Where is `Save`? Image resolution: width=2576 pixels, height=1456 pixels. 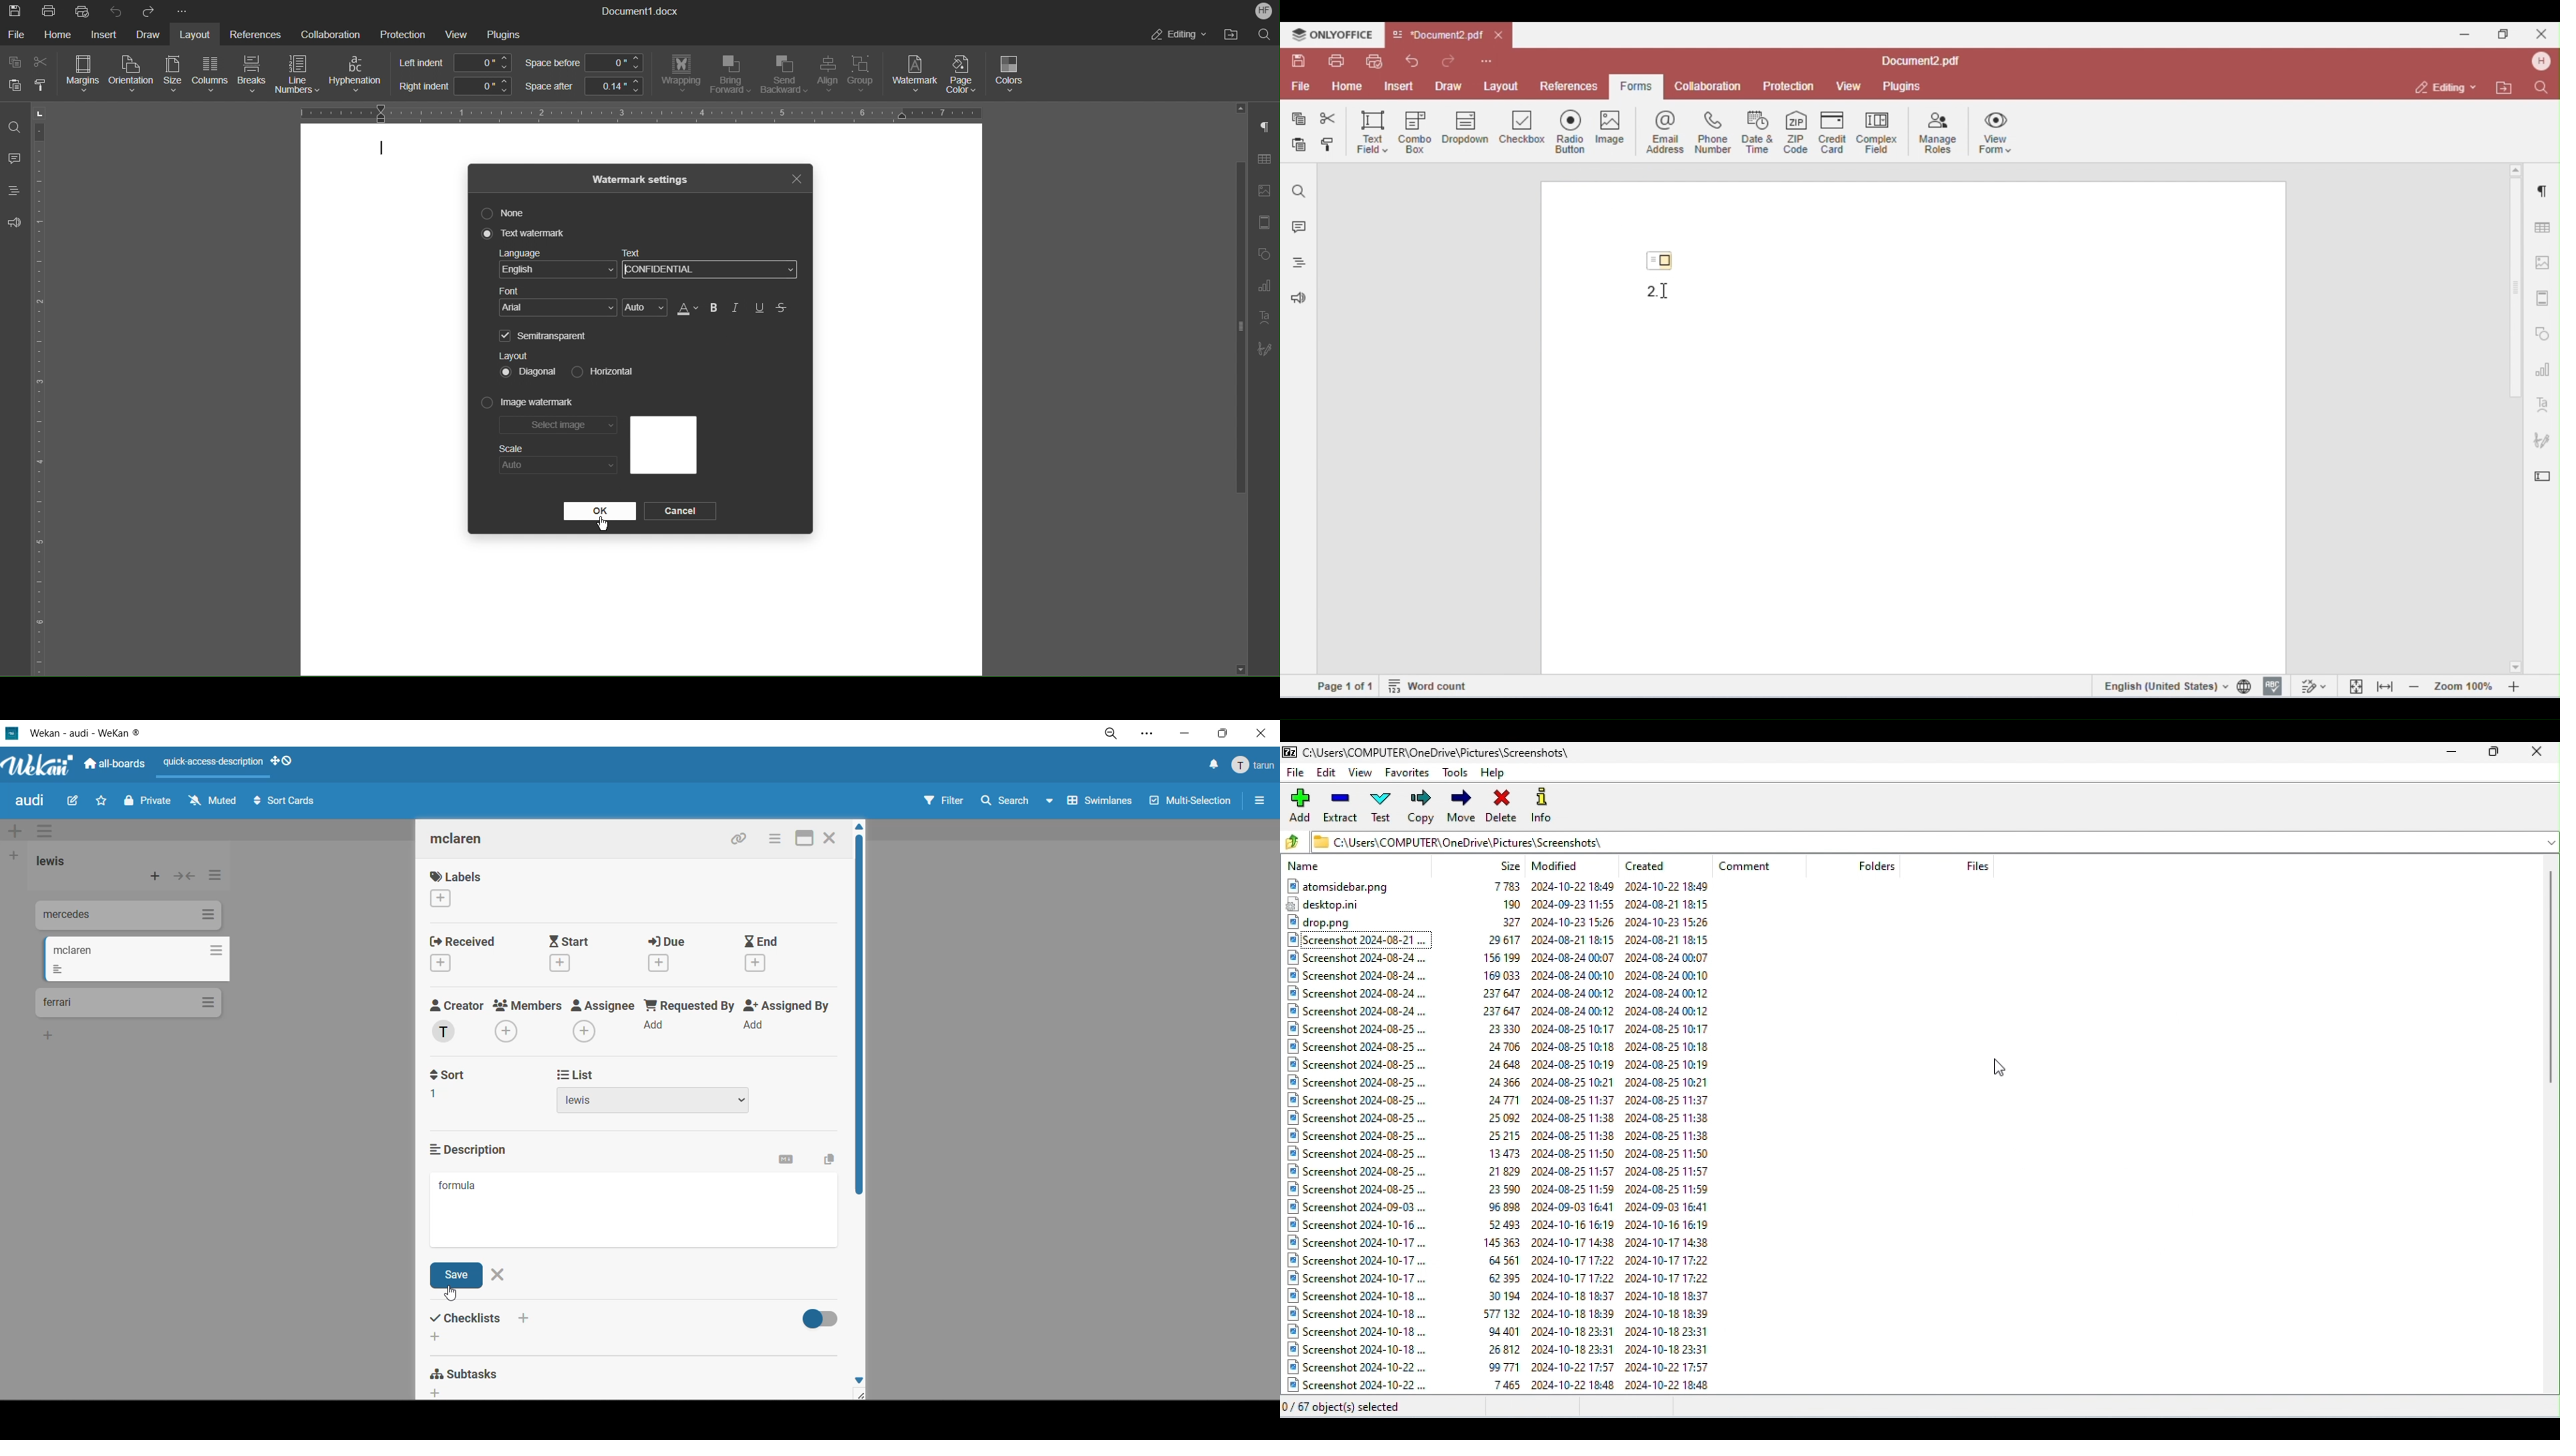
Save is located at coordinates (16, 11).